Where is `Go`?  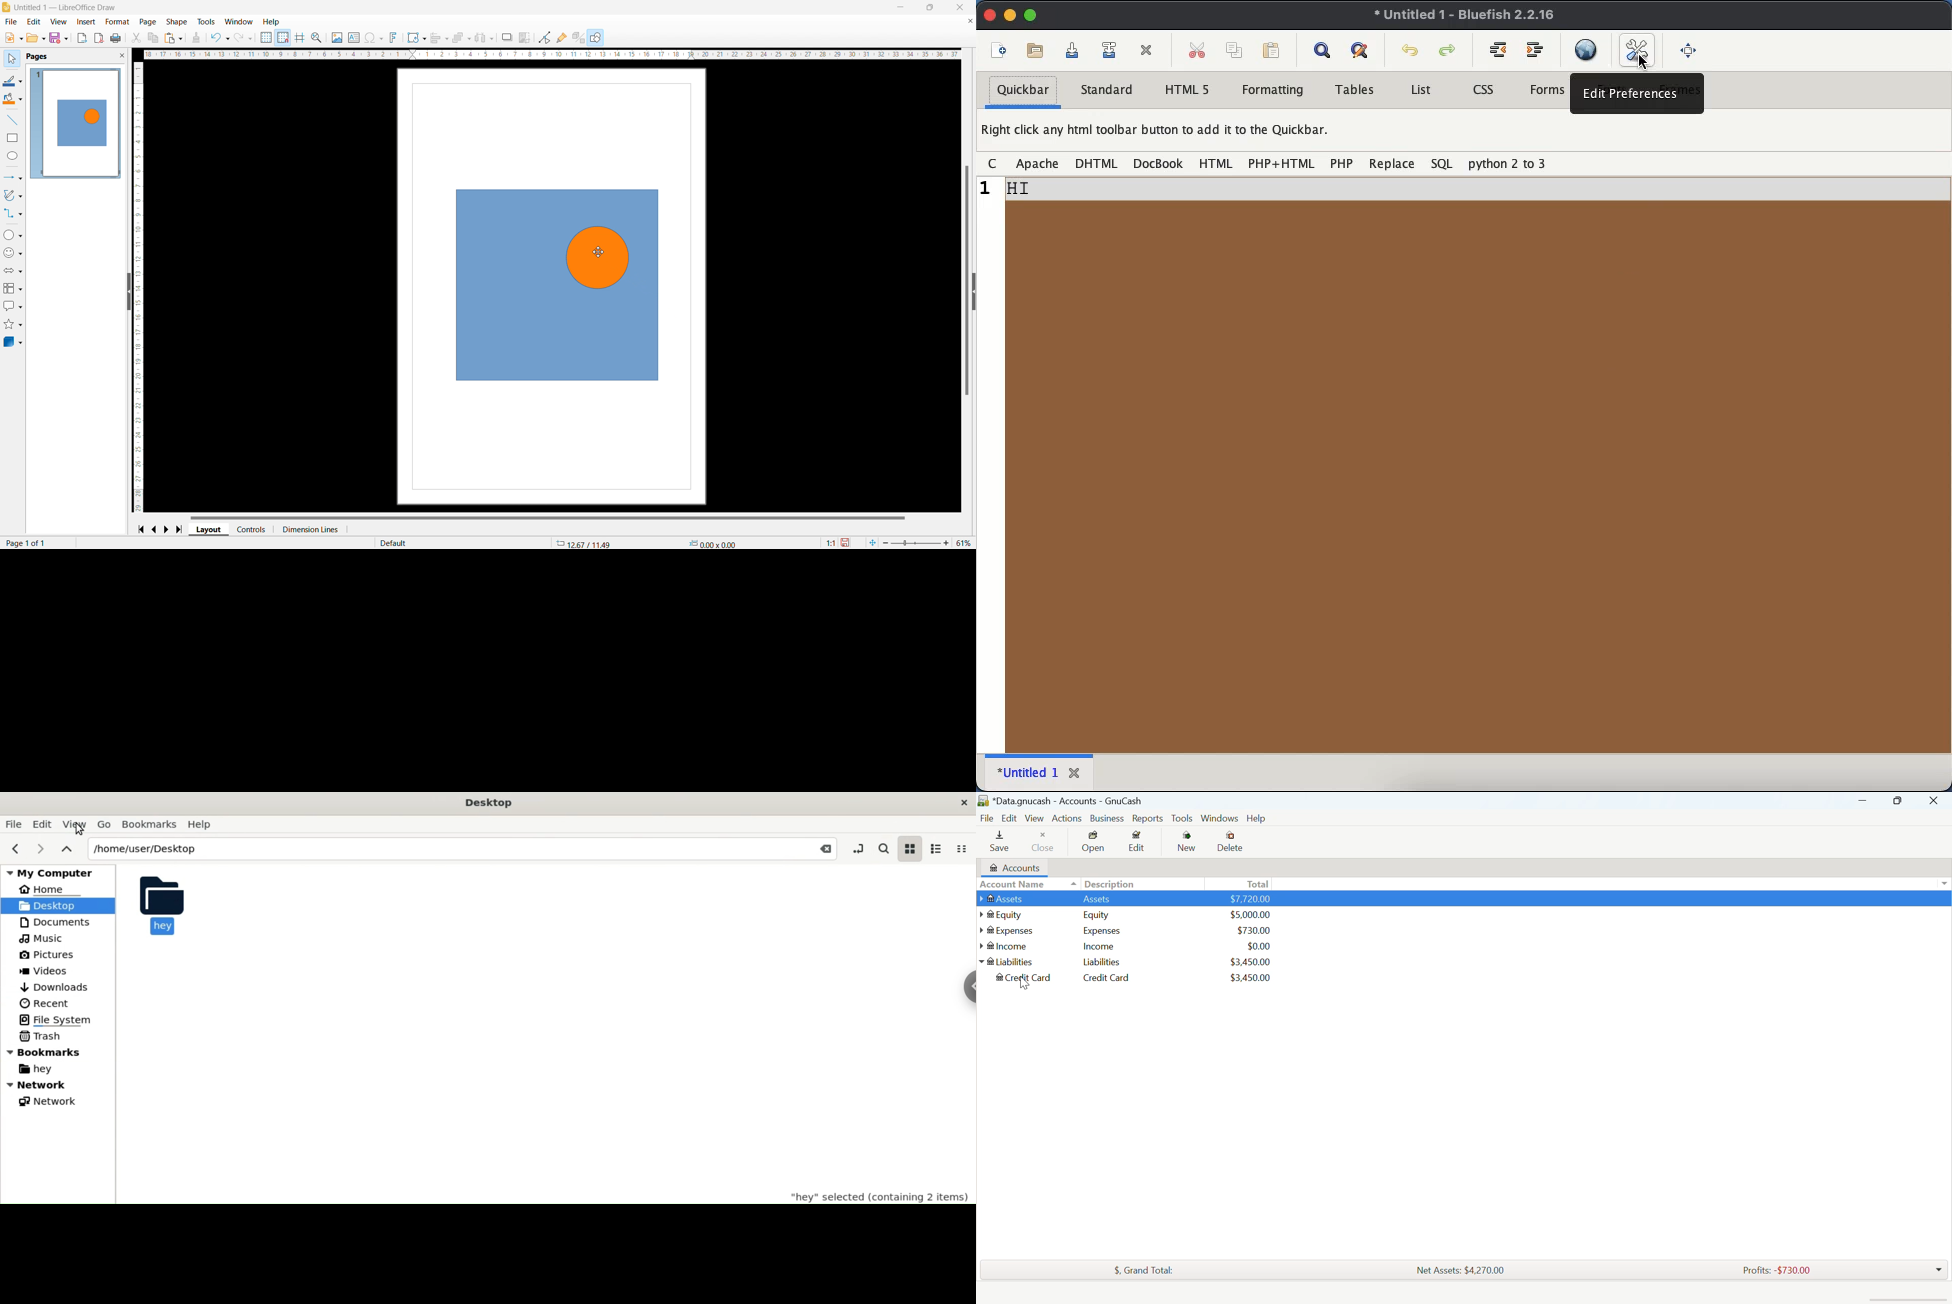
Go is located at coordinates (106, 825).